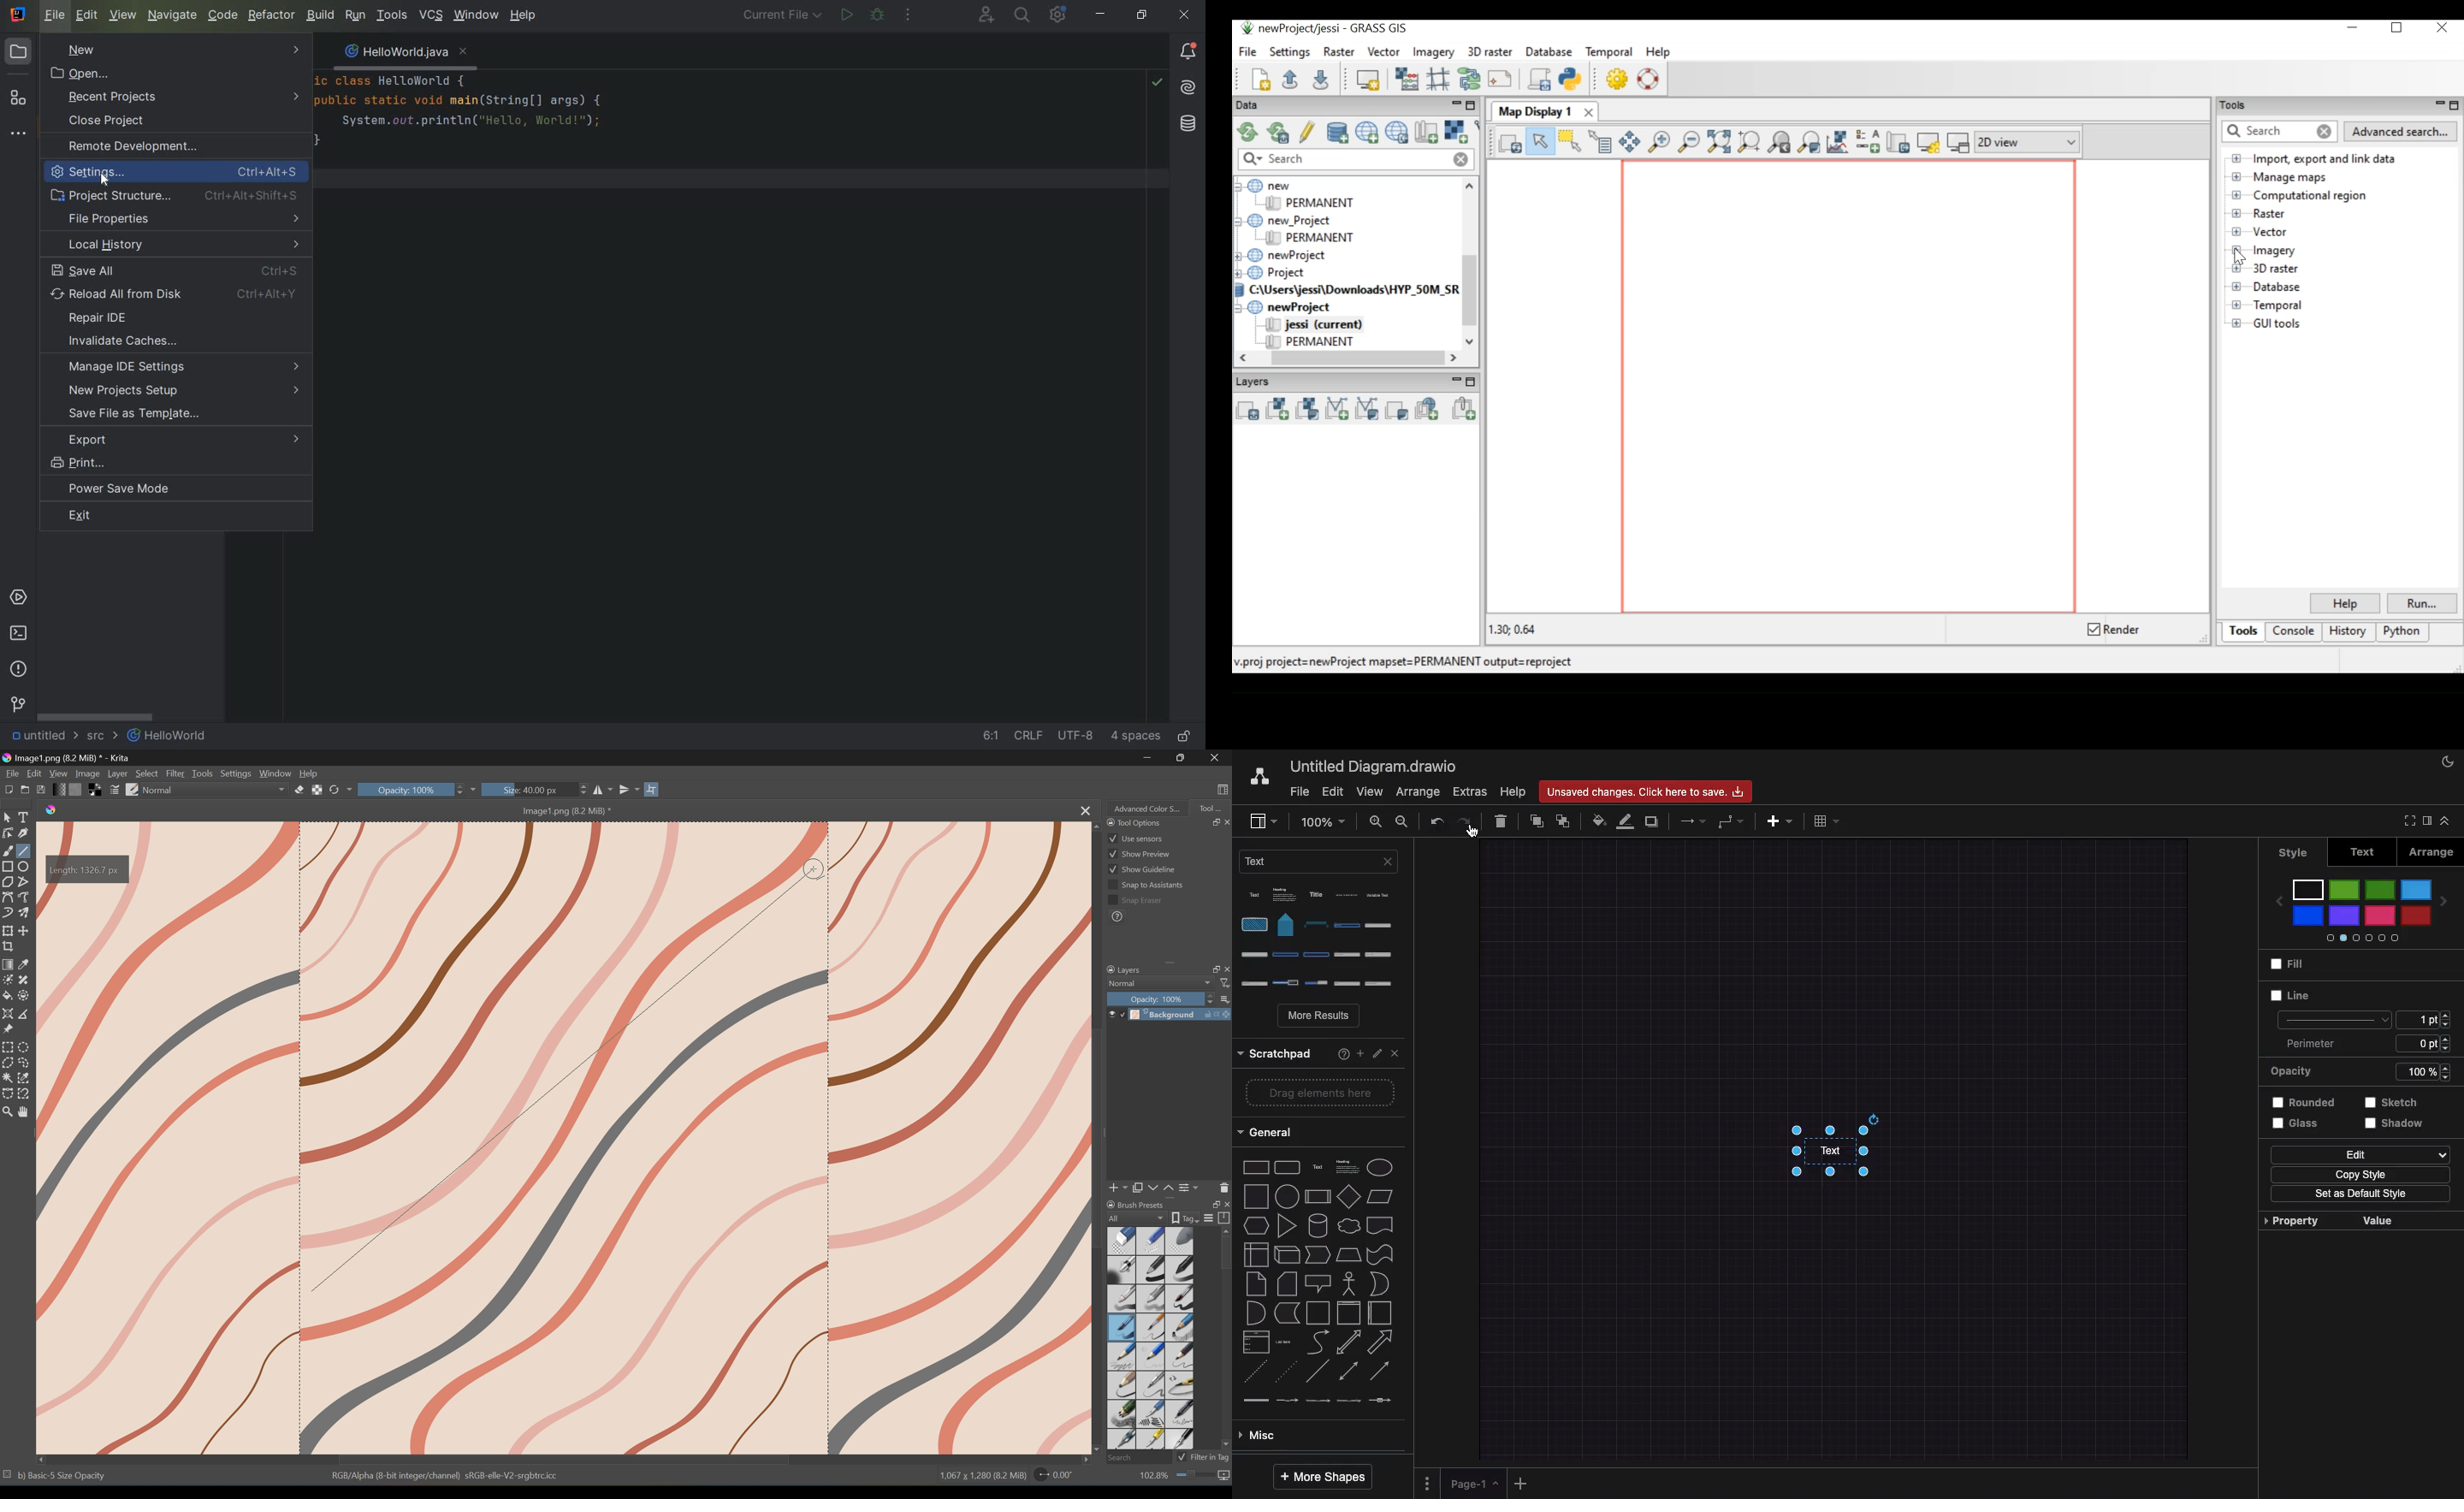 This screenshot has height=1512, width=2464. What do you see at coordinates (118, 773) in the screenshot?
I see `Layer` at bounding box center [118, 773].